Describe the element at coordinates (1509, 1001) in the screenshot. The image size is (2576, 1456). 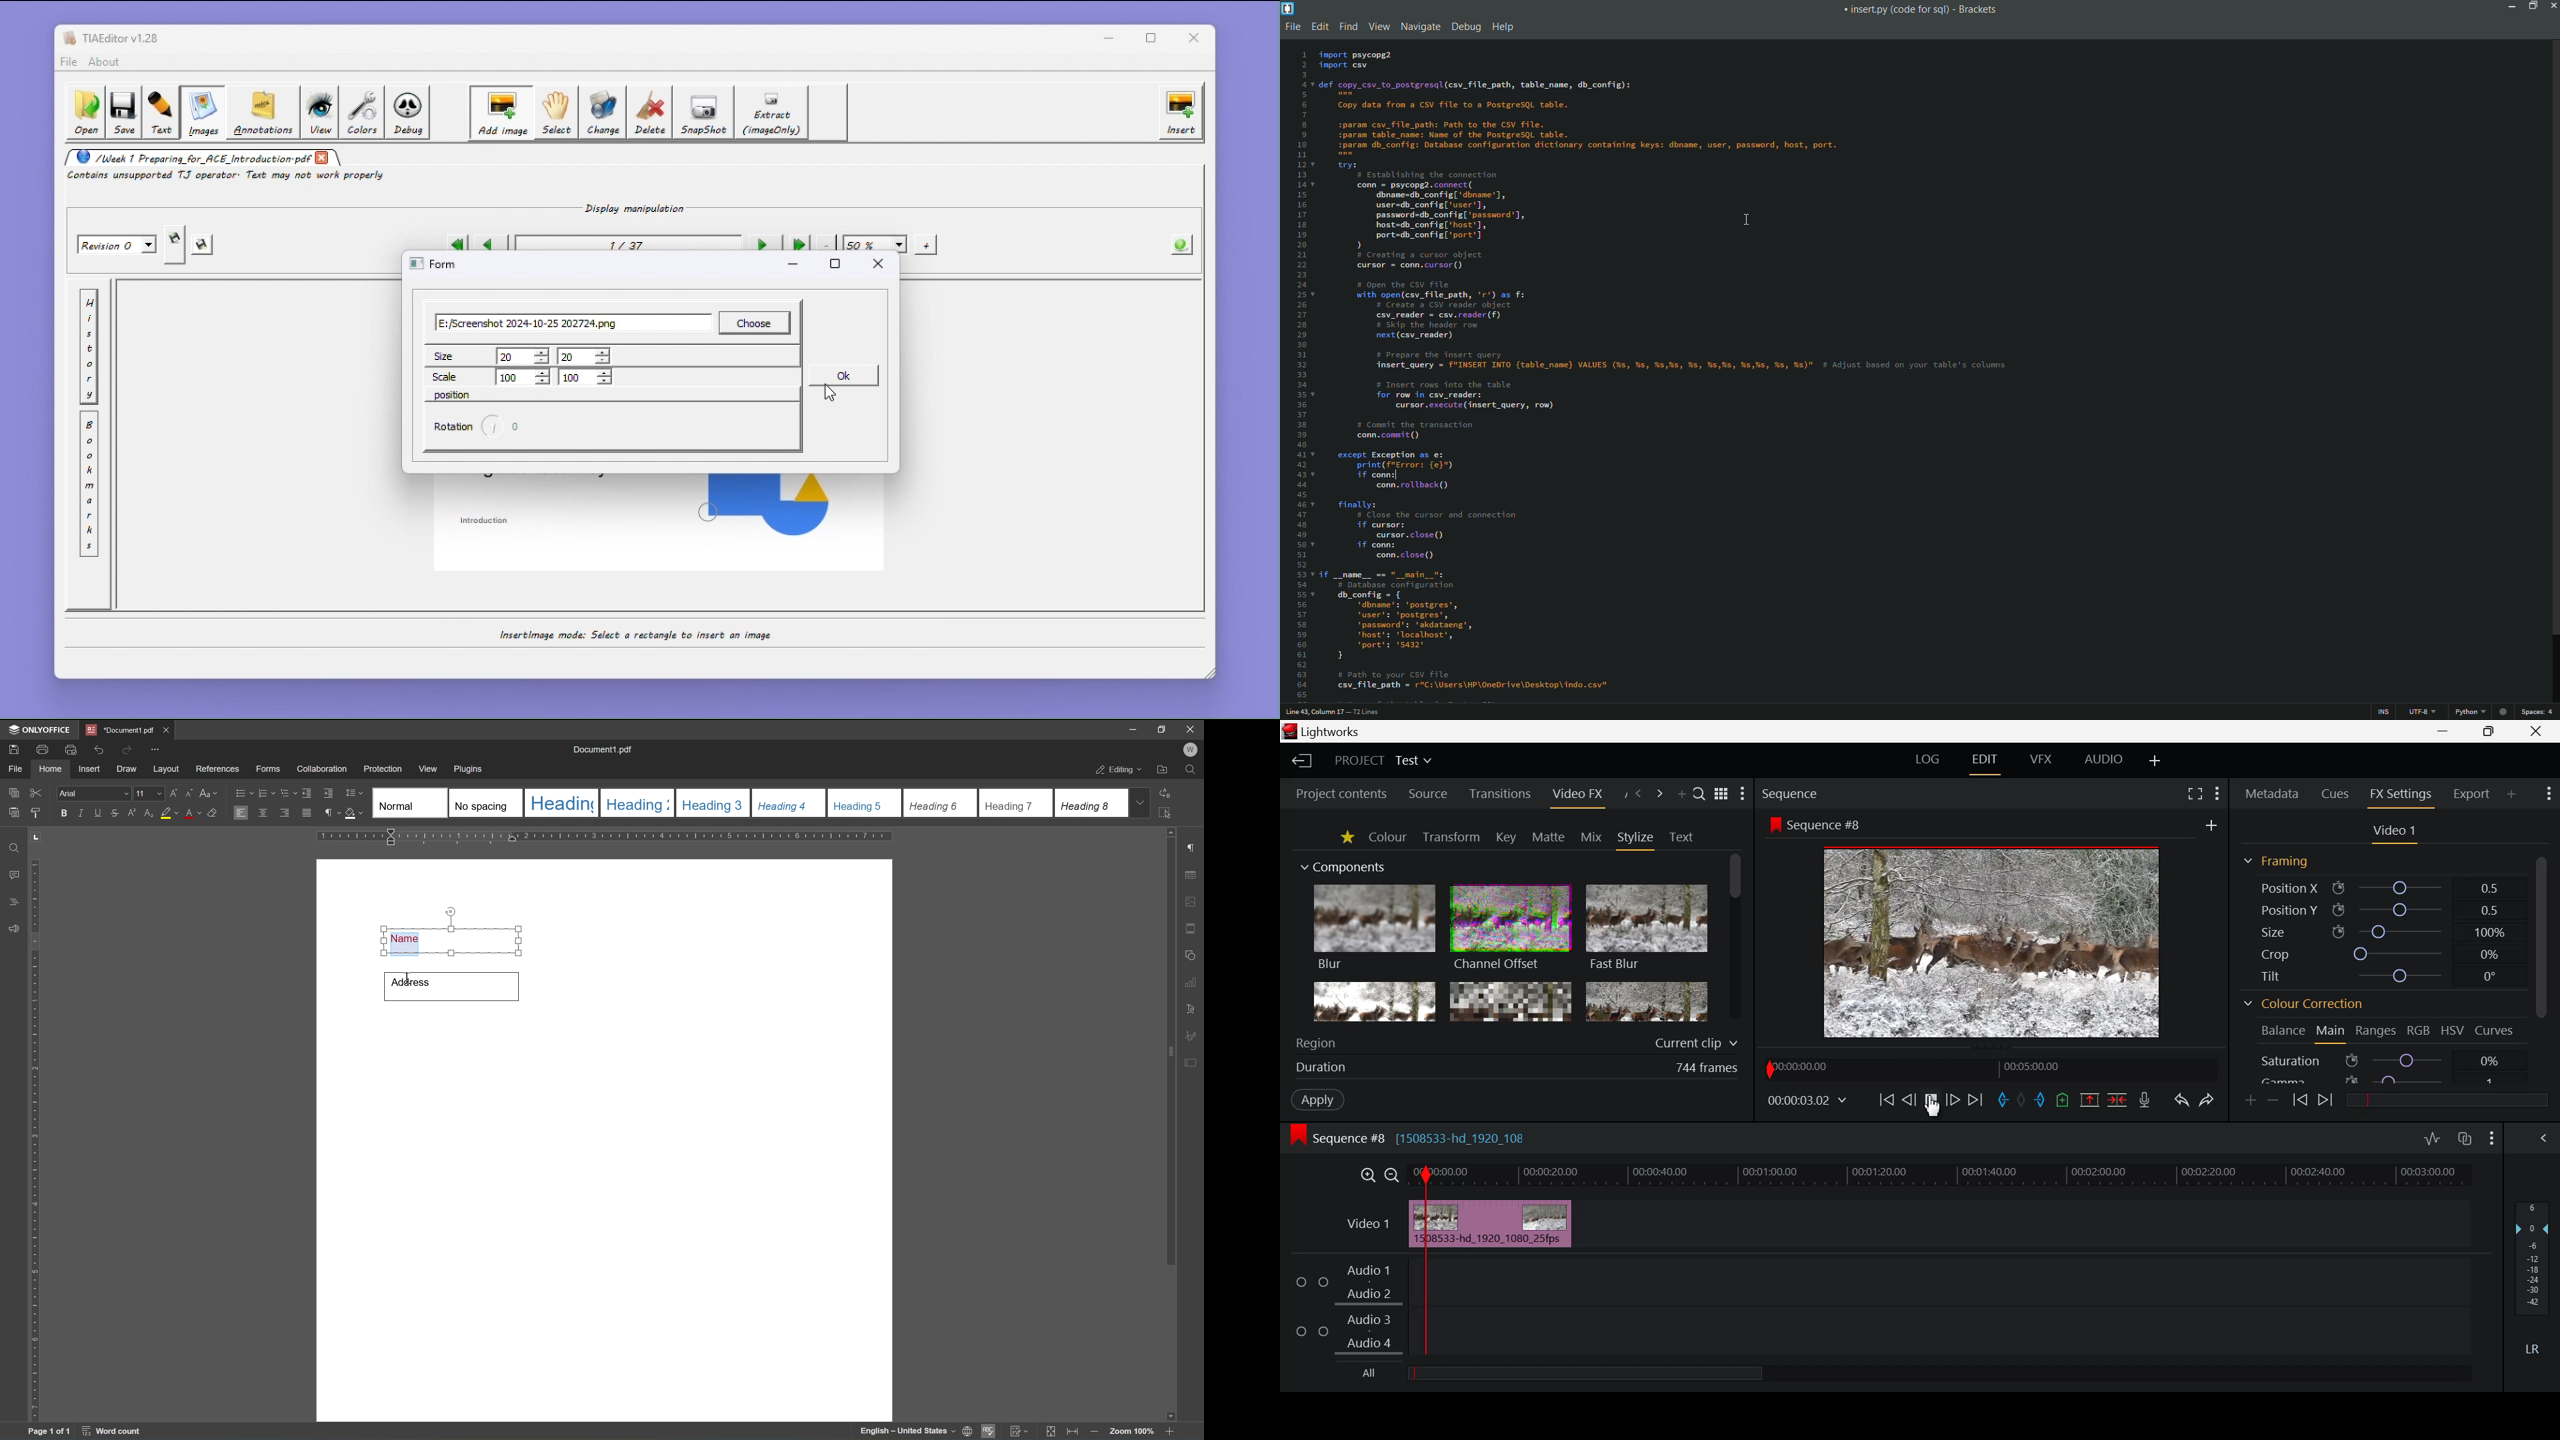
I see `Mosaic` at that location.